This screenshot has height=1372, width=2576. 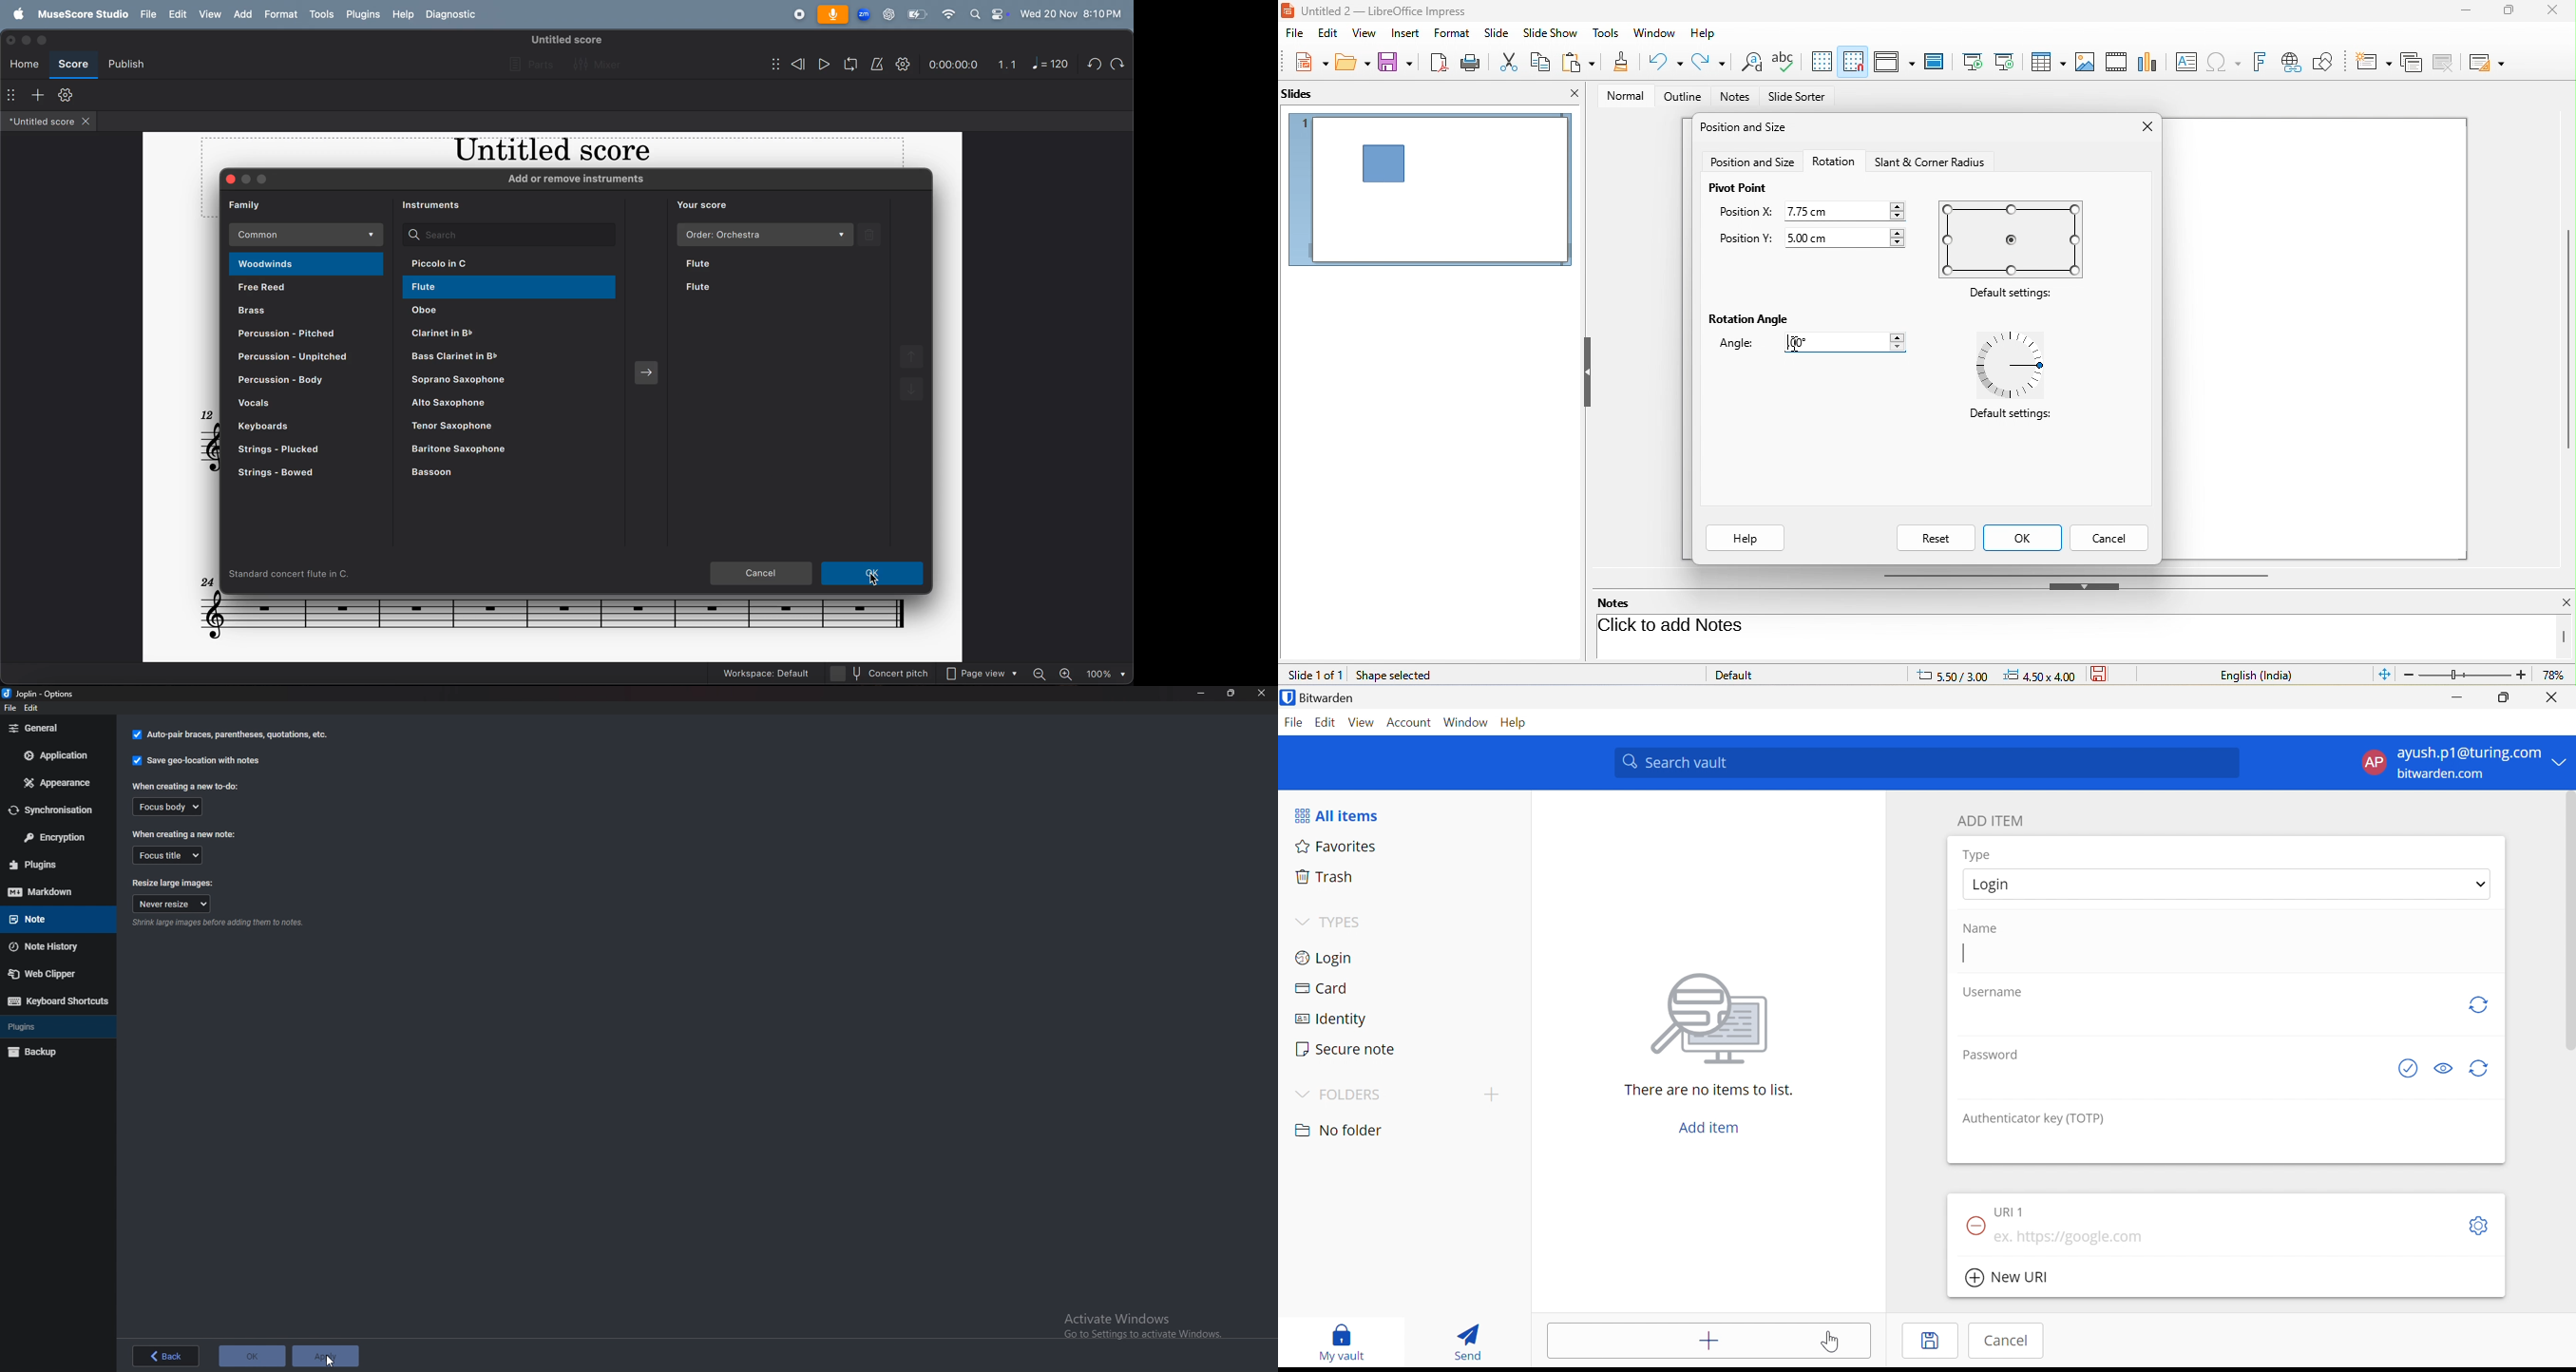 I want to click on Account, so click(x=1411, y=720).